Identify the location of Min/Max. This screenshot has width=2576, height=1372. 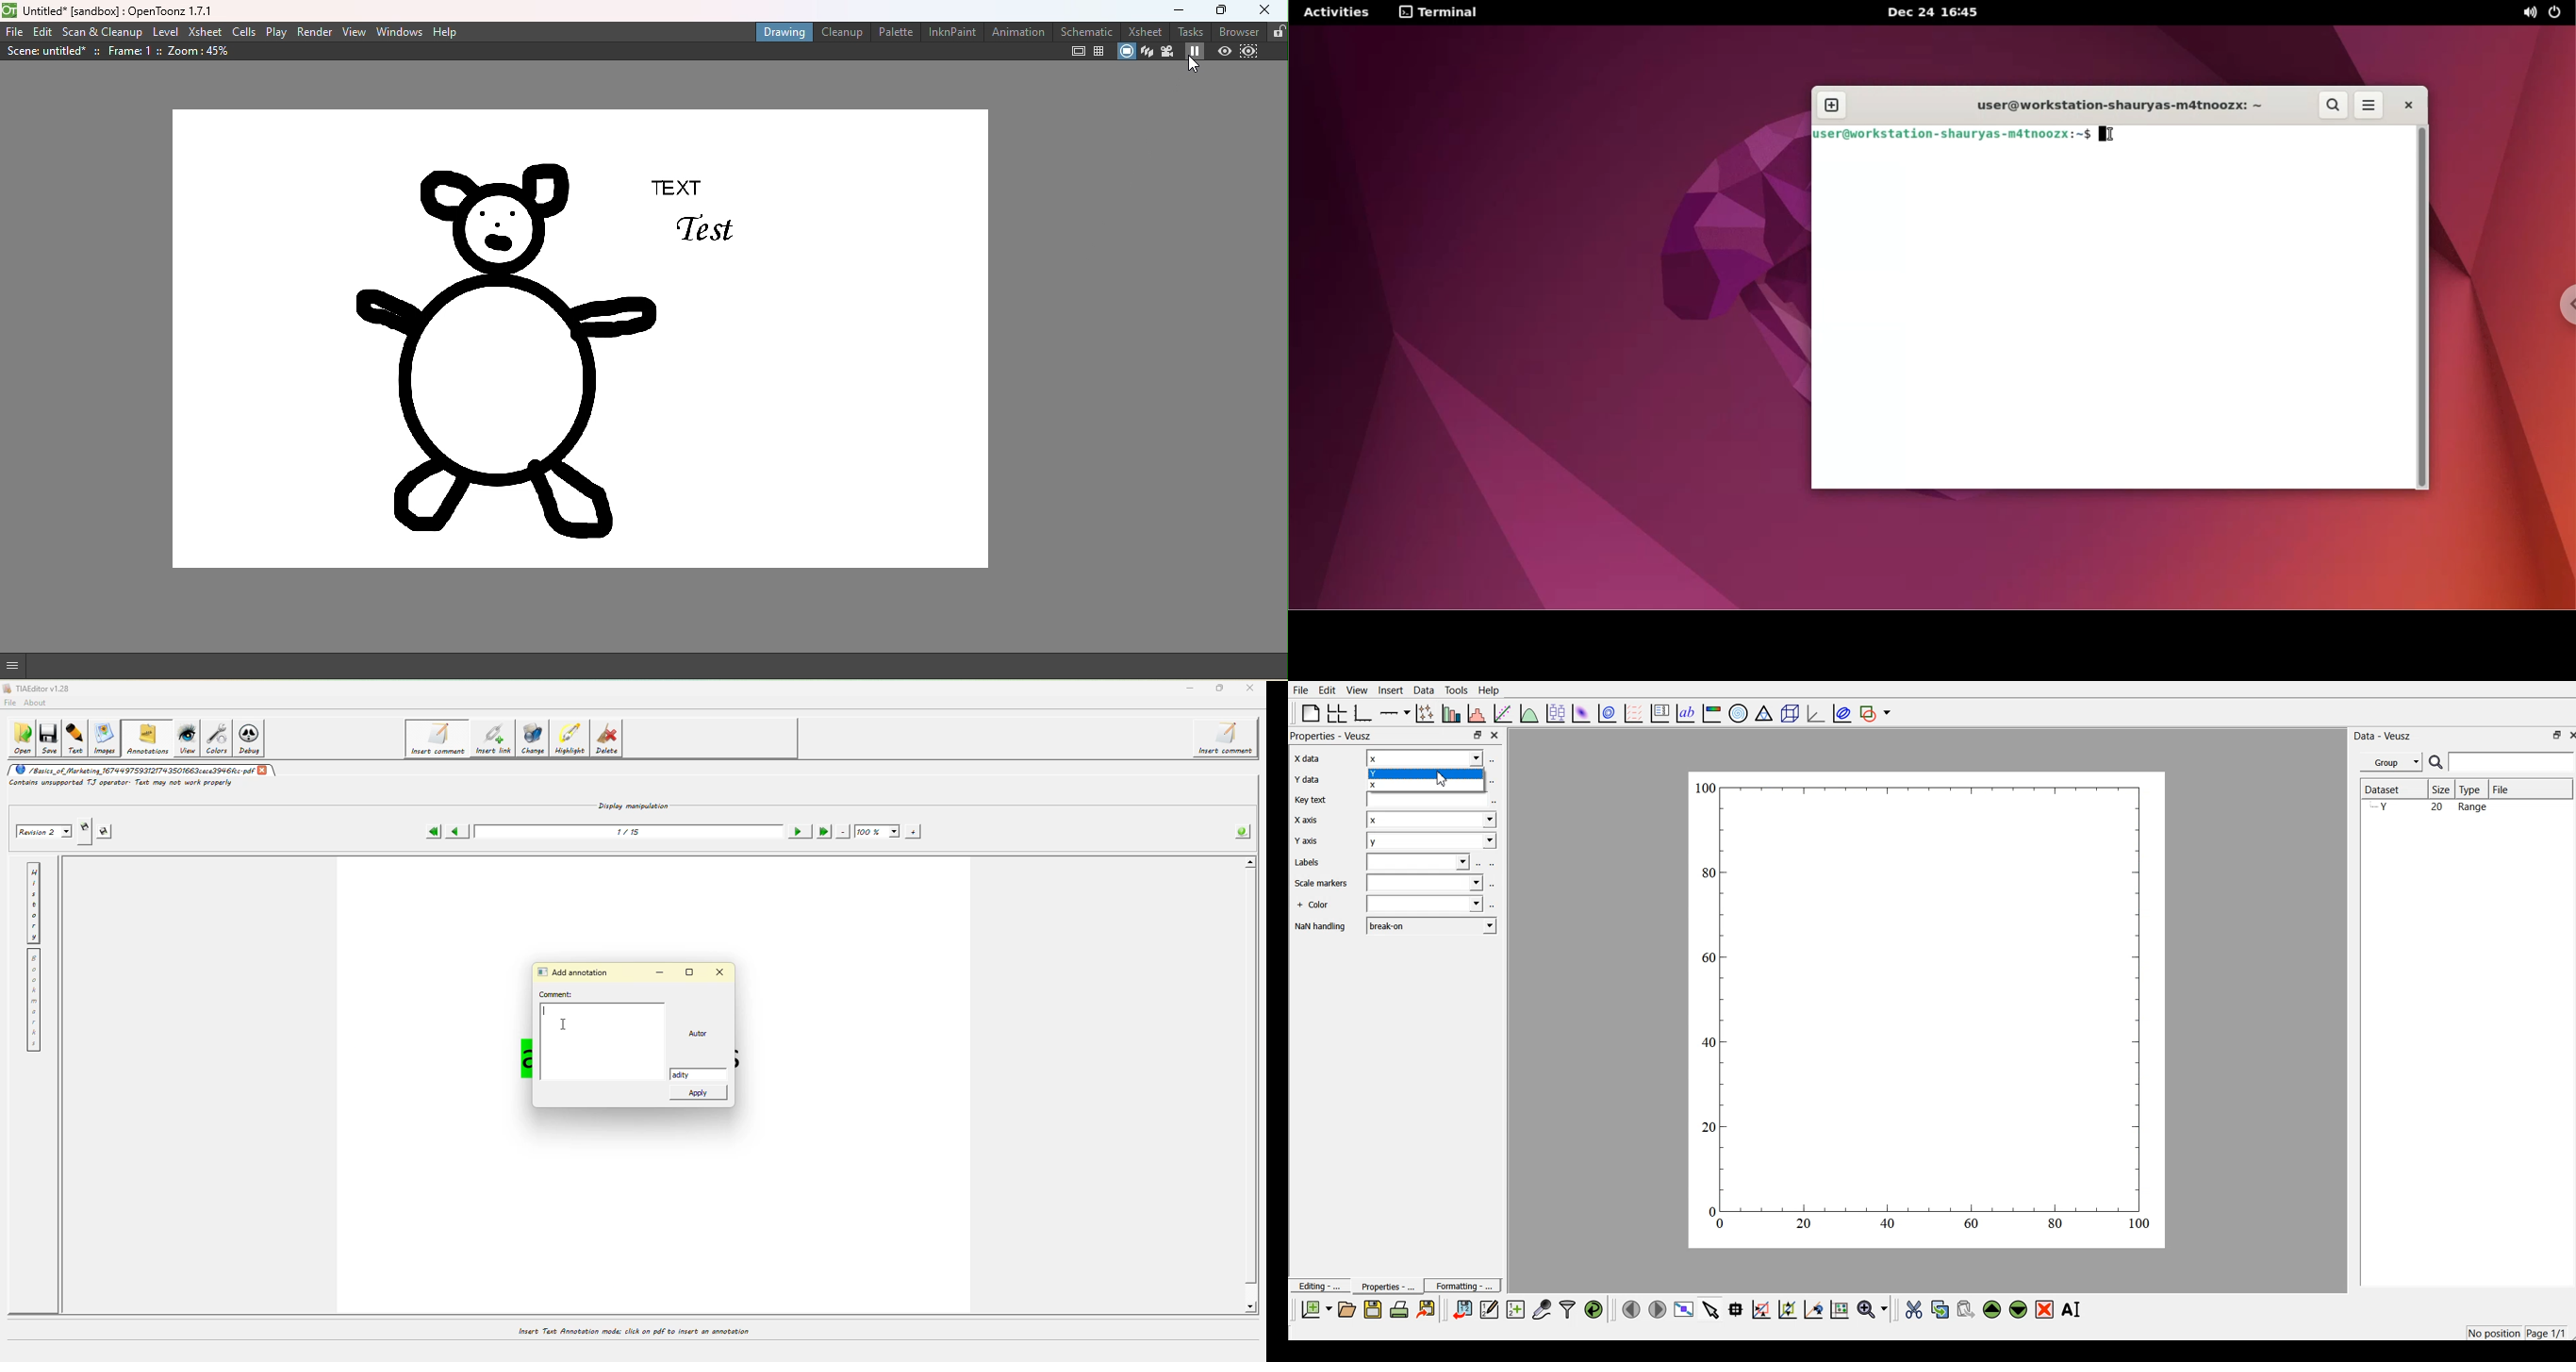
(1478, 735).